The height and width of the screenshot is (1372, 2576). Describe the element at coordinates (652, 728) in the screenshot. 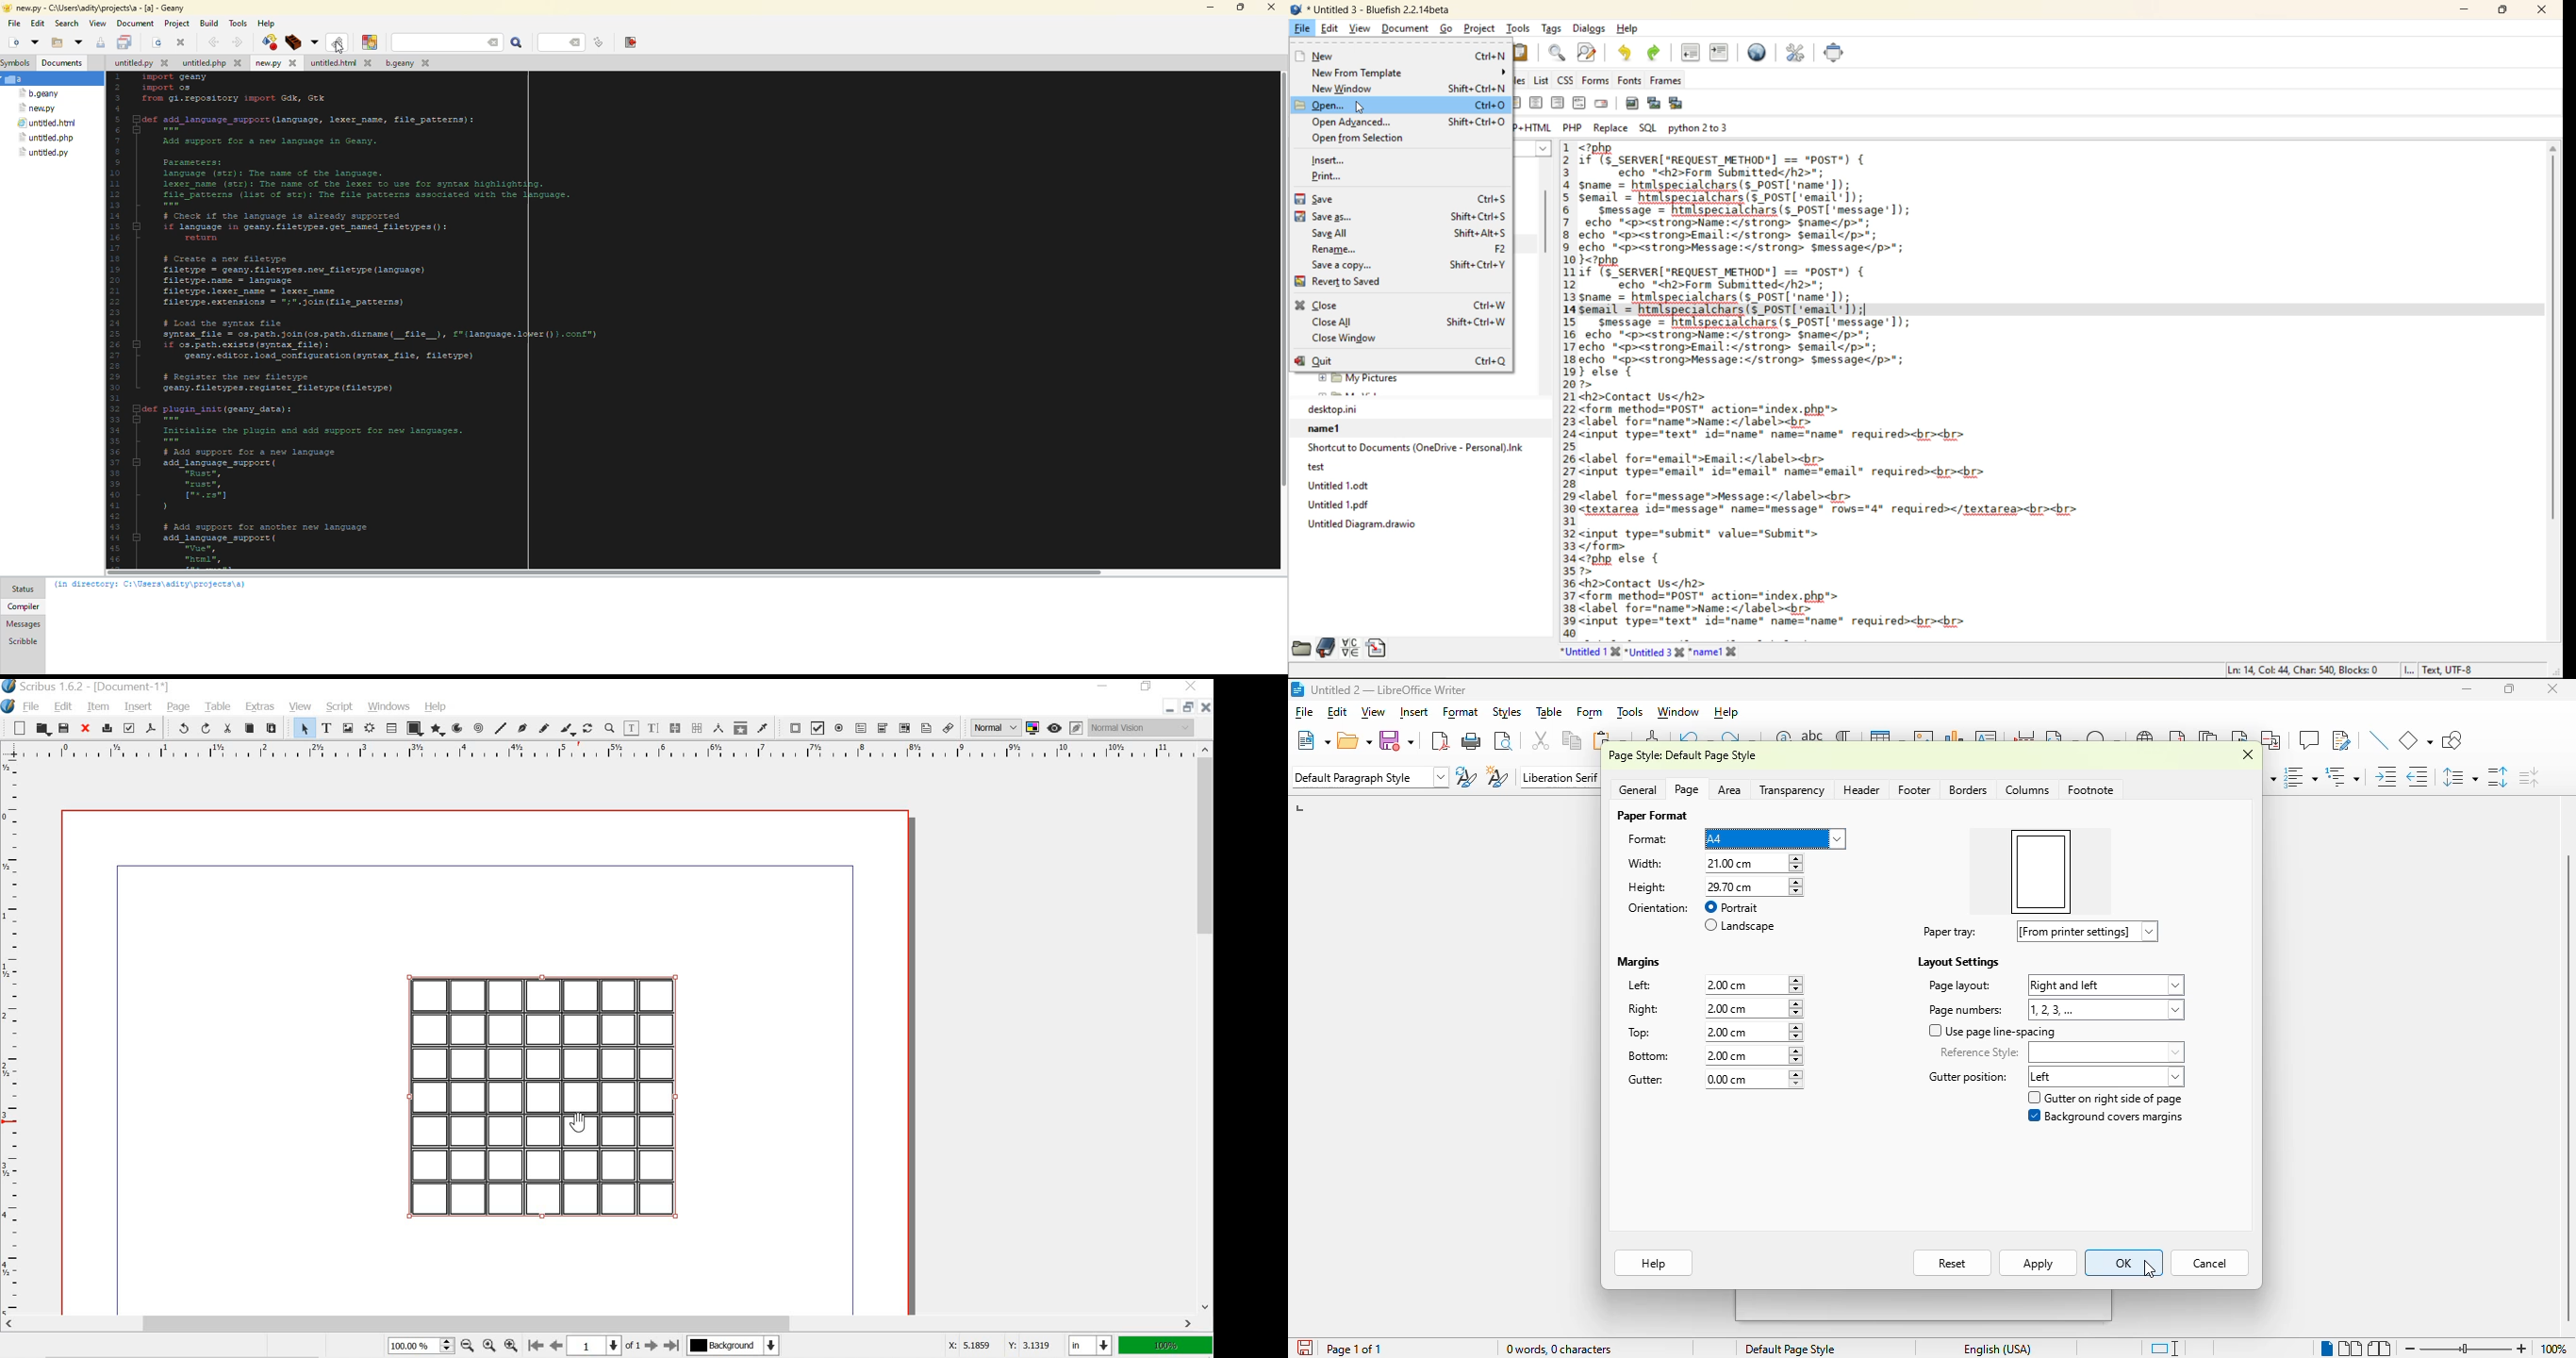

I see `edit text with story editor` at that location.